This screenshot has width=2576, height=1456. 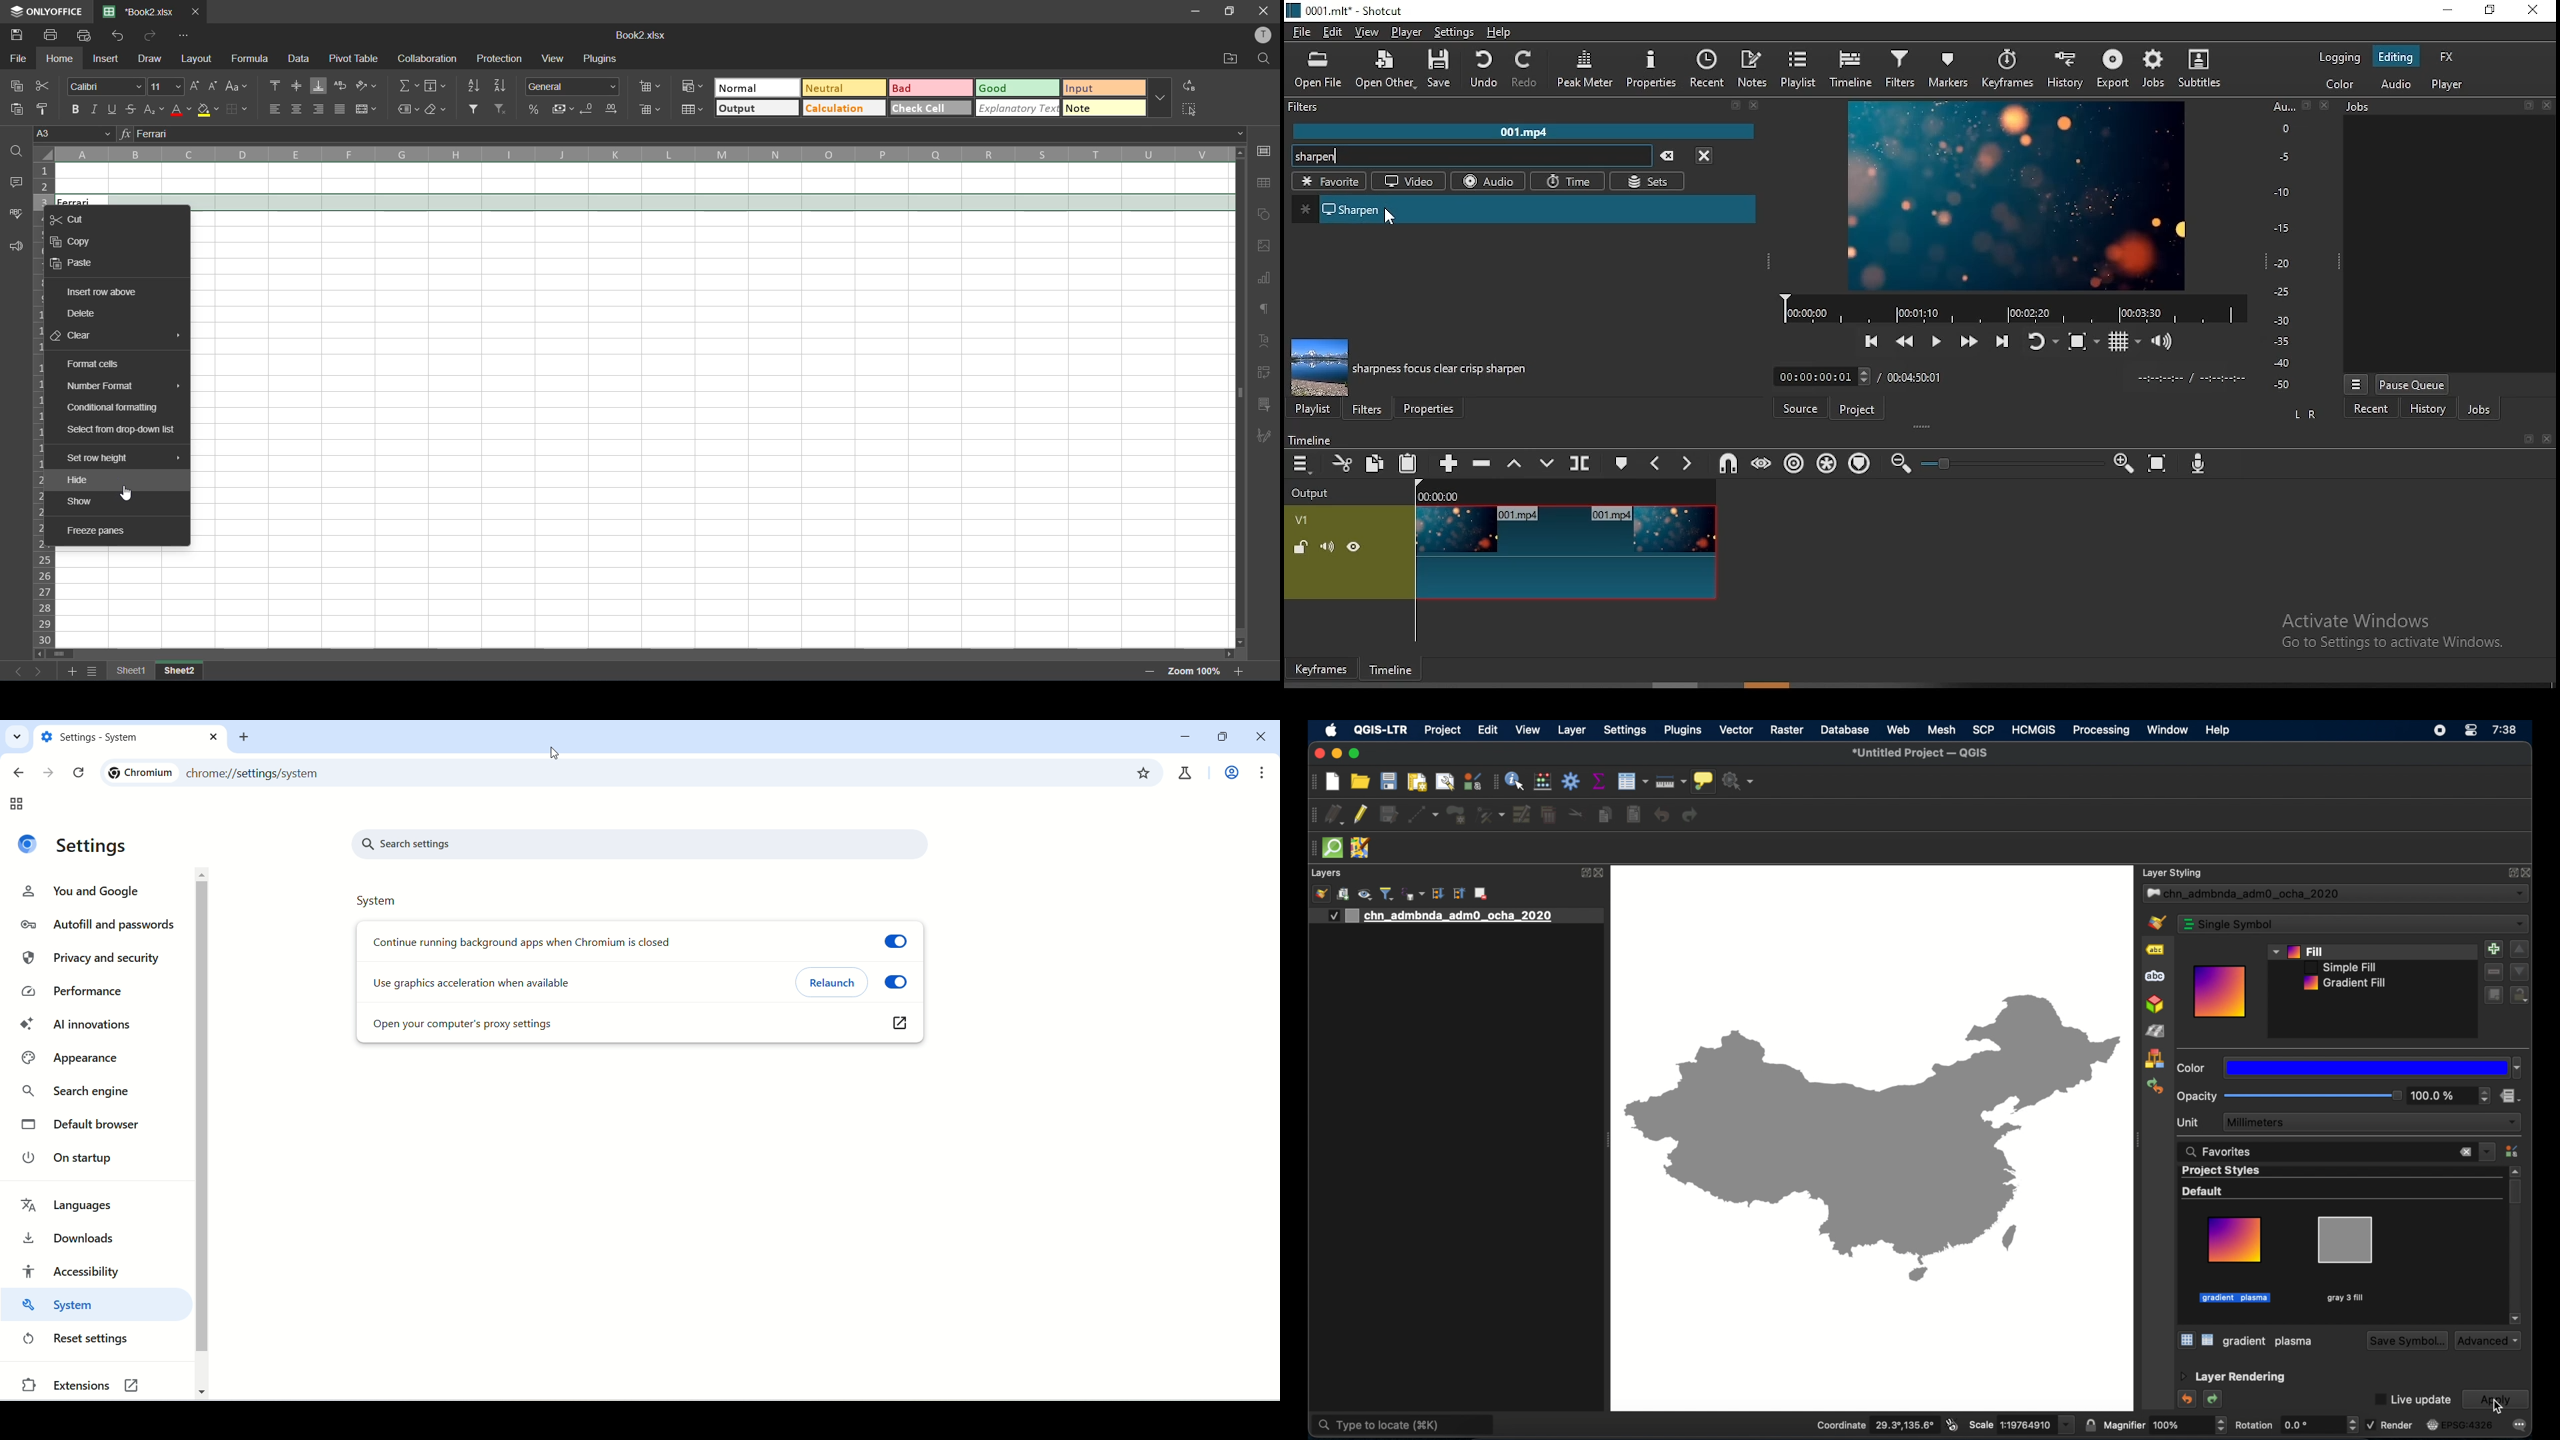 I want to click on peak meter, so click(x=1584, y=70).